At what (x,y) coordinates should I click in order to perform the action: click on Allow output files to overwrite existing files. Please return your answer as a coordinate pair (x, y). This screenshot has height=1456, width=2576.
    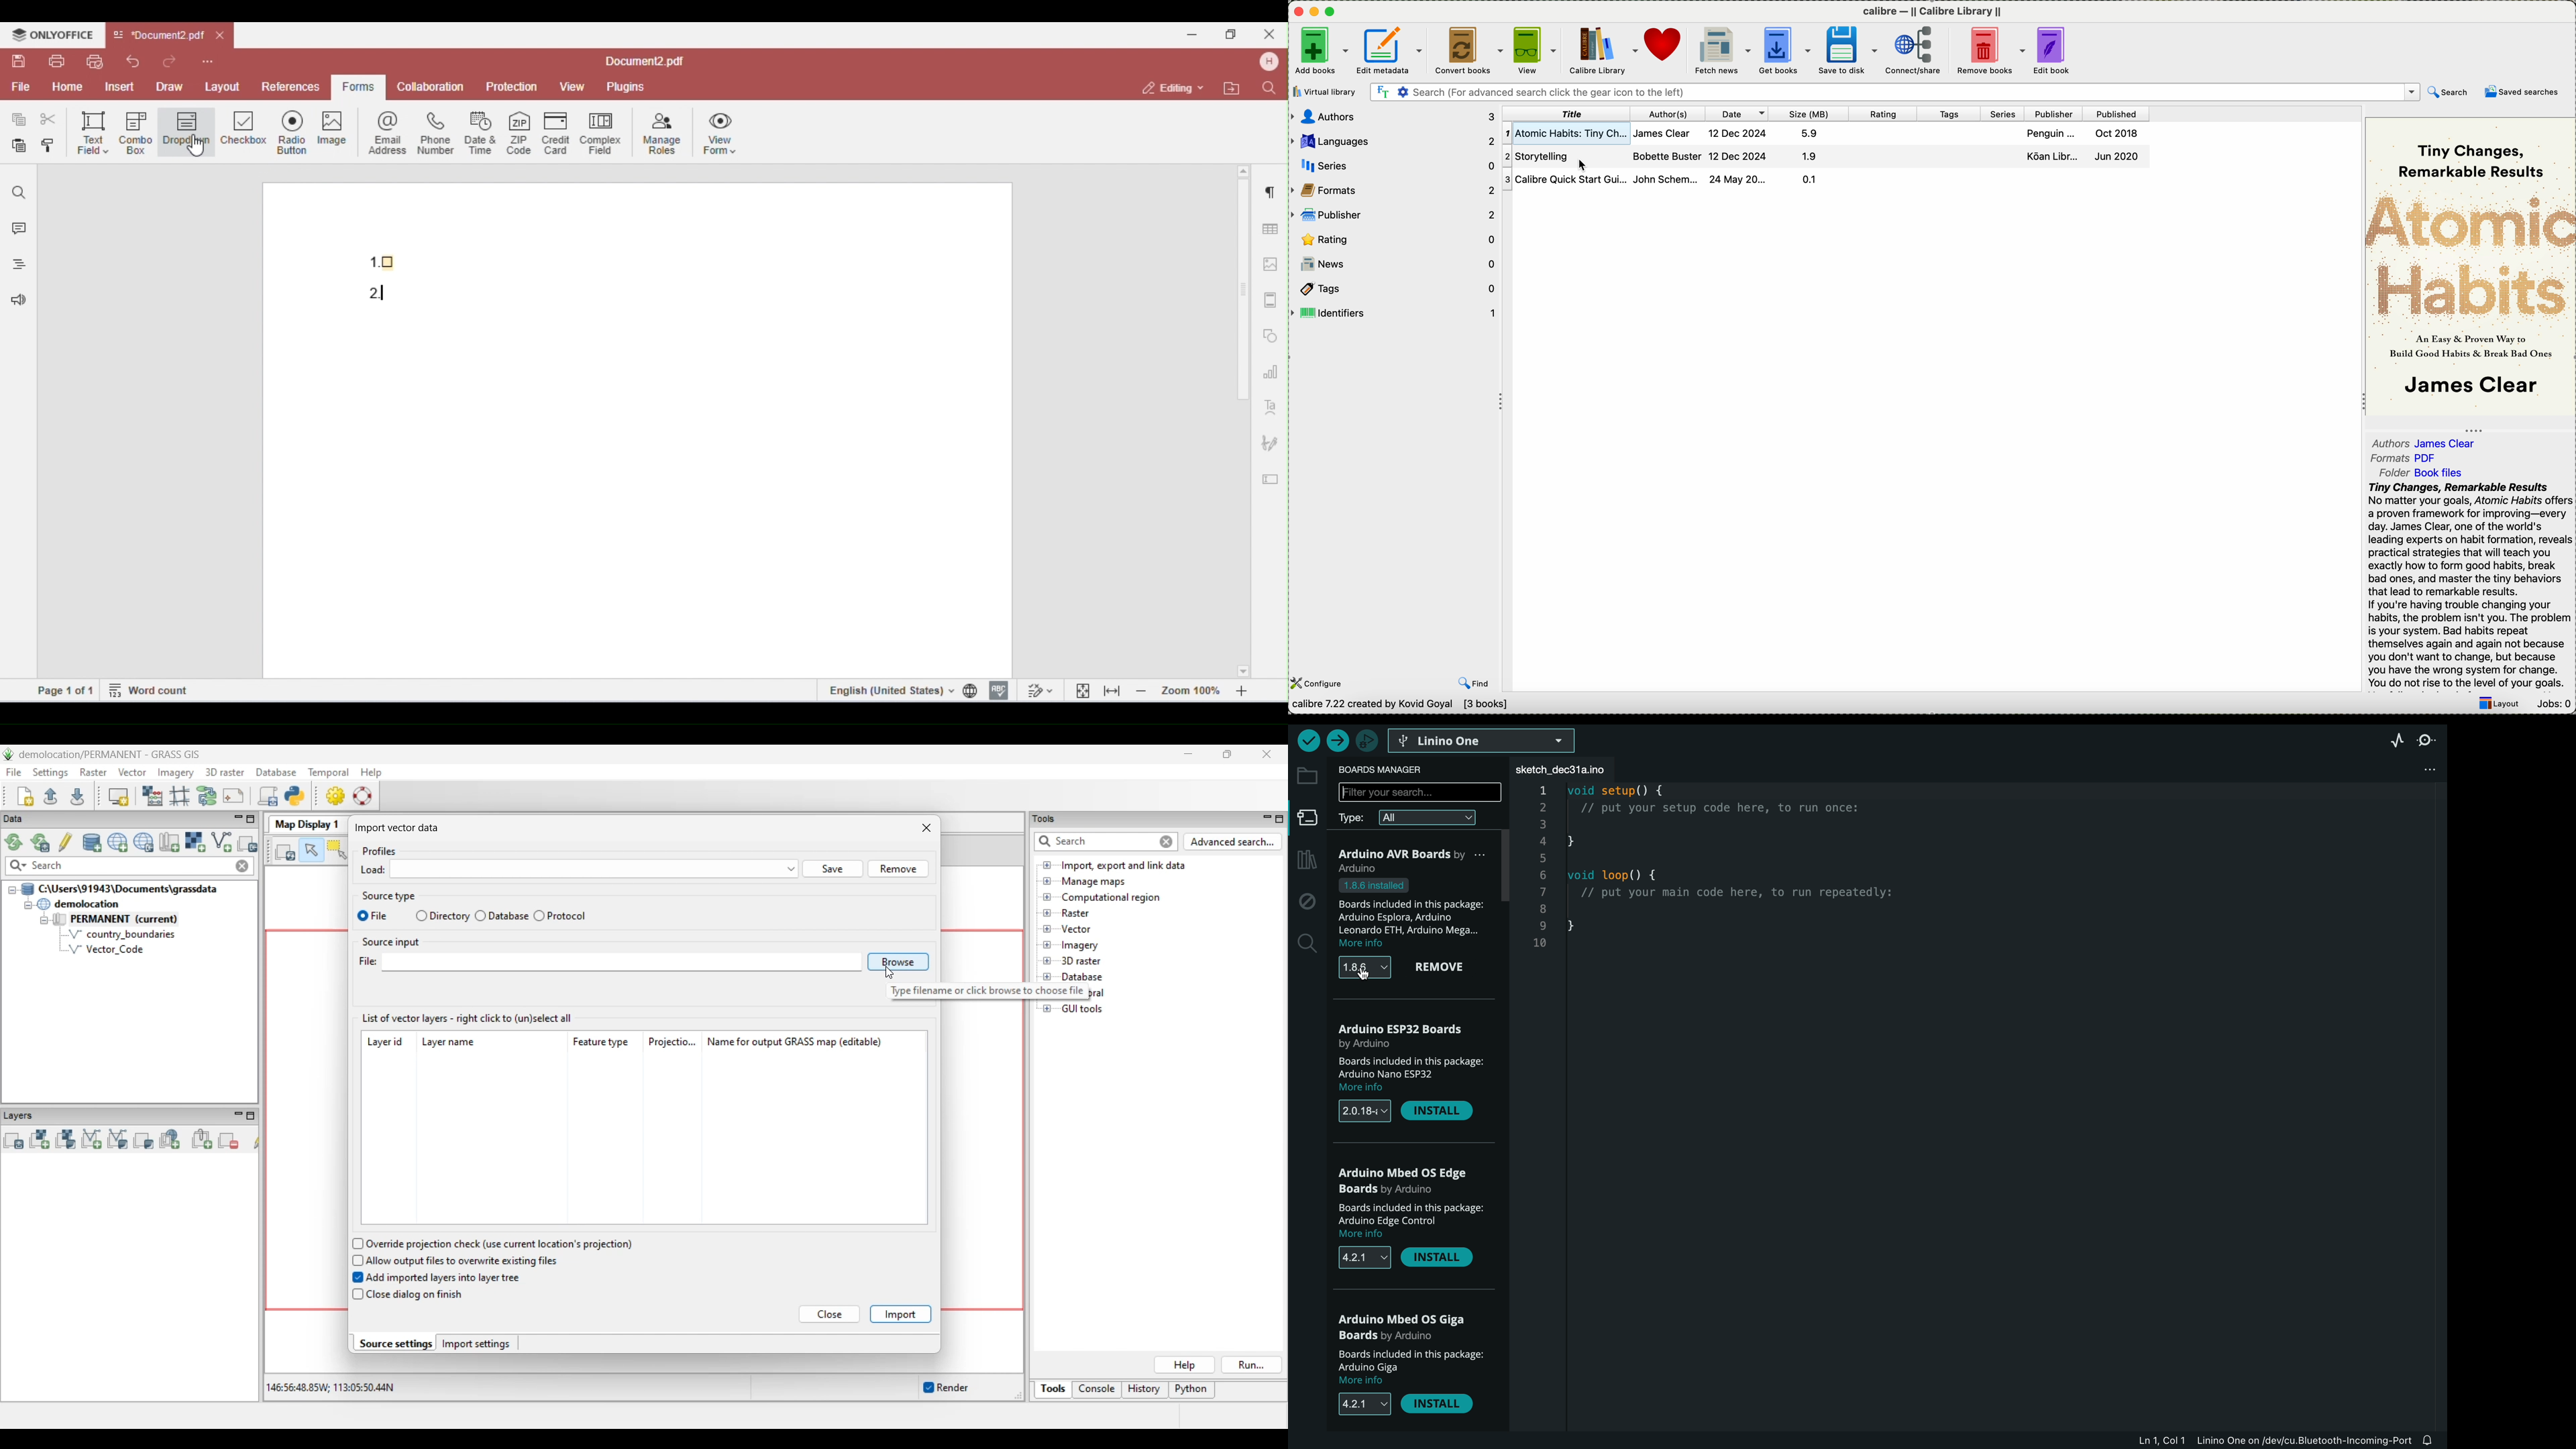
    Looking at the image, I should click on (464, 1260).